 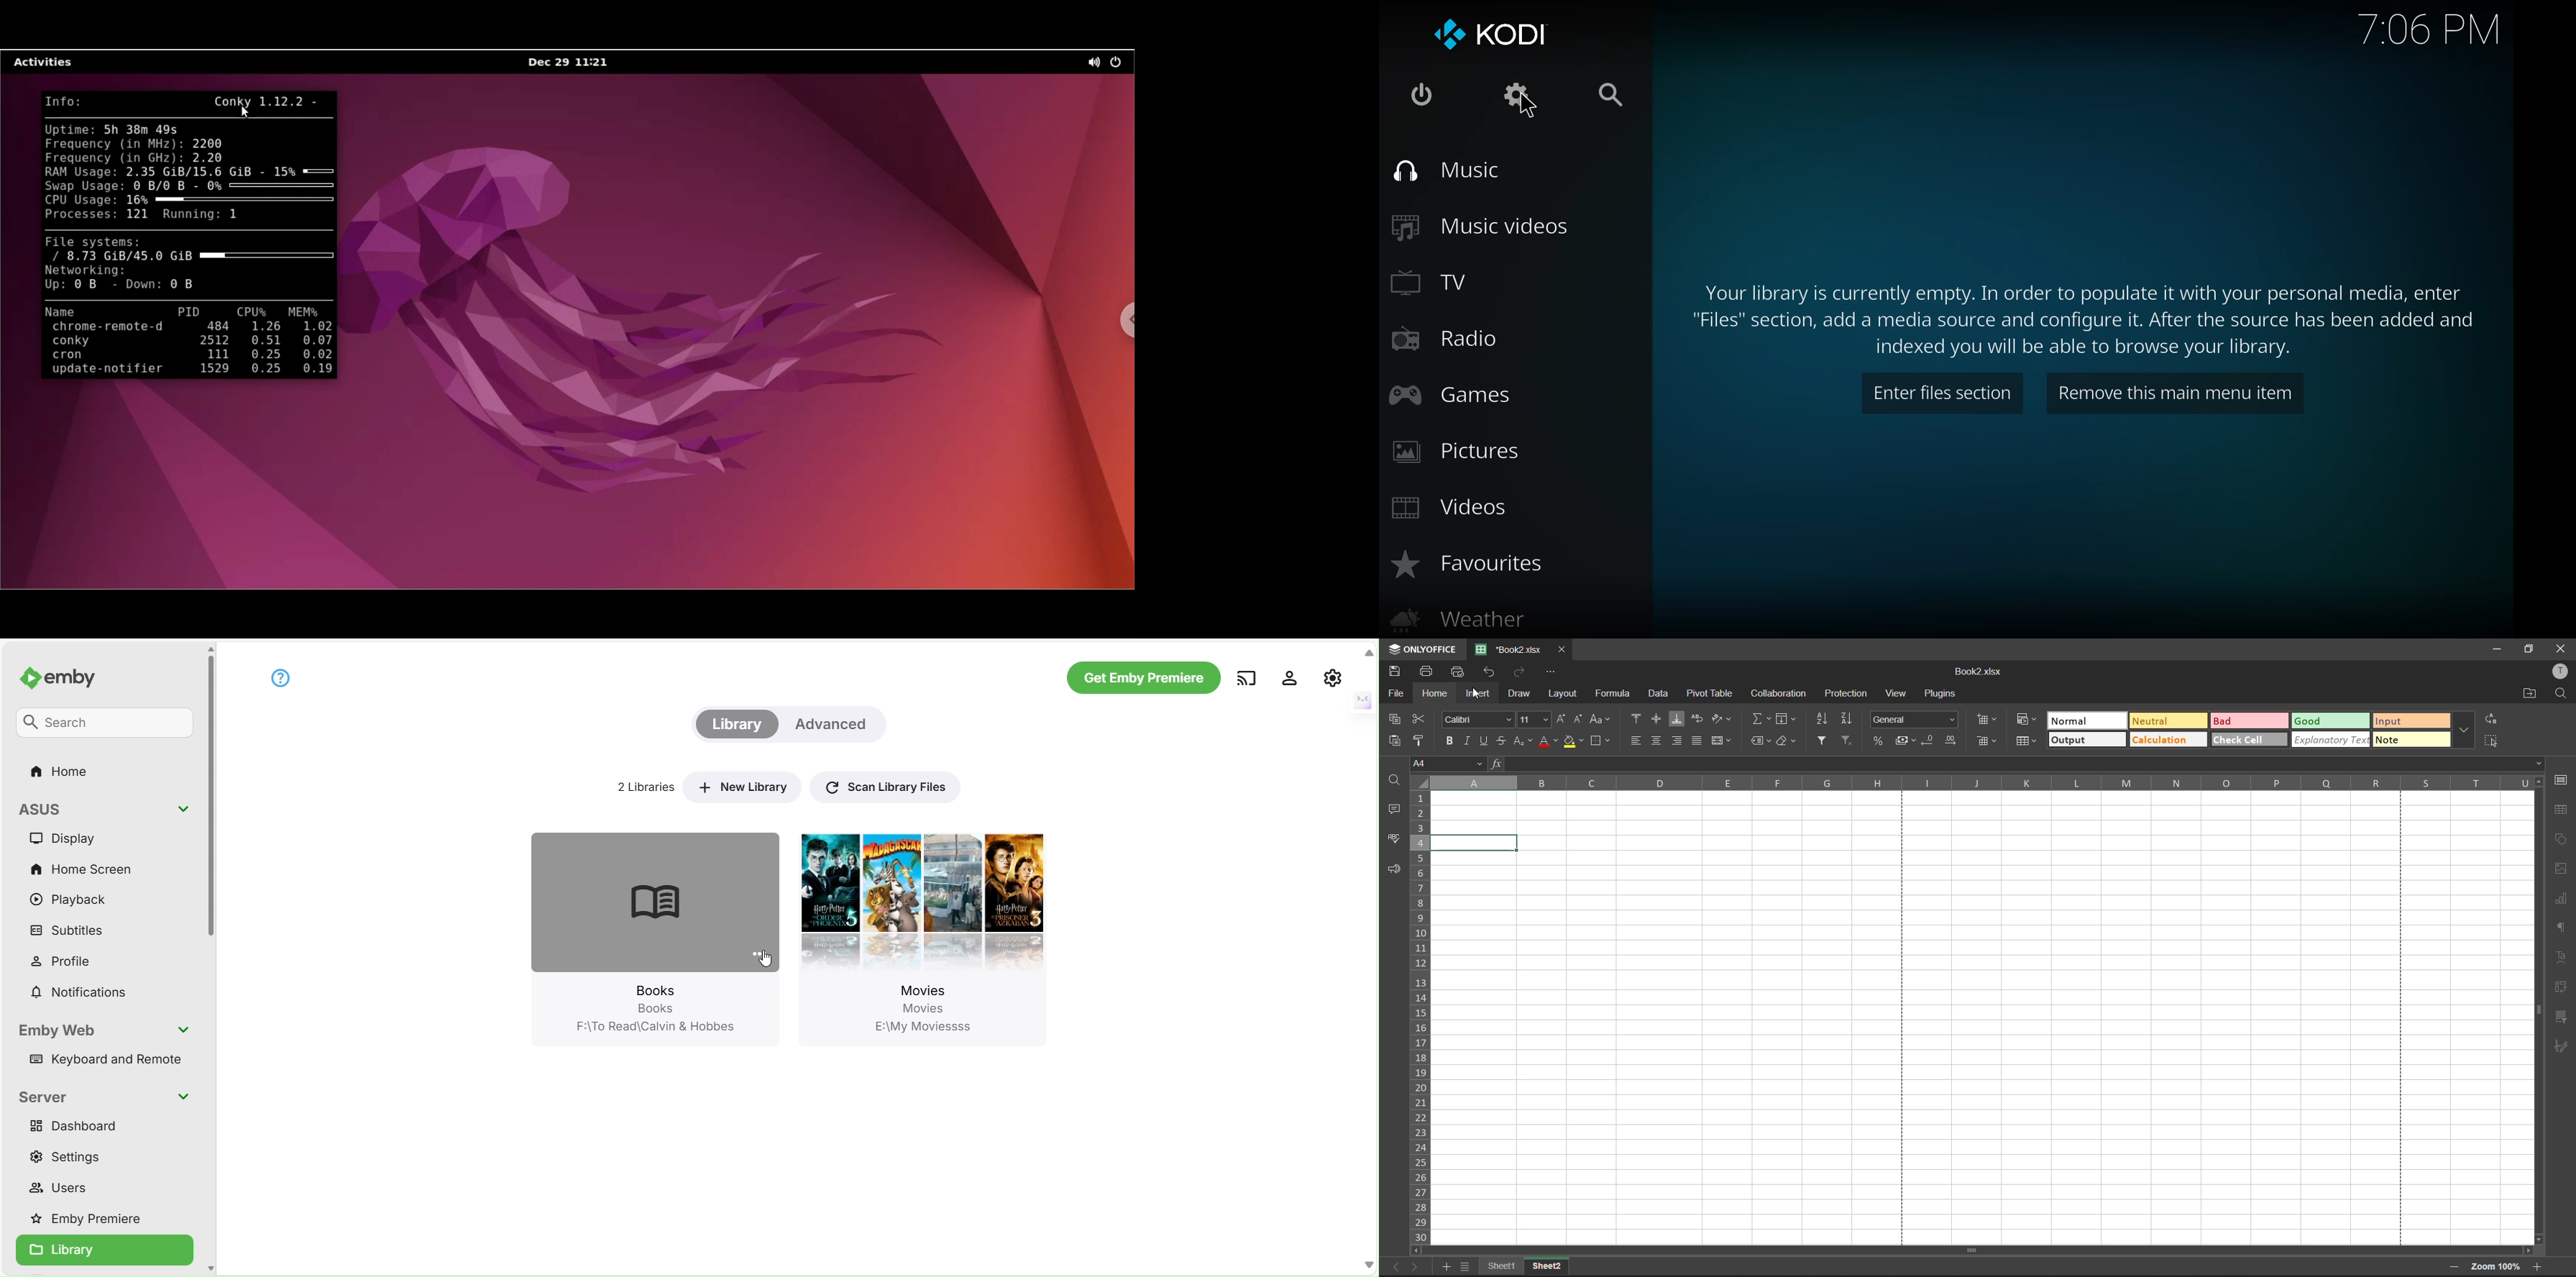 What do you see at coordinates (1419, 720) in the screenshot?
I see `cut` at bounding box center [1419, 720].